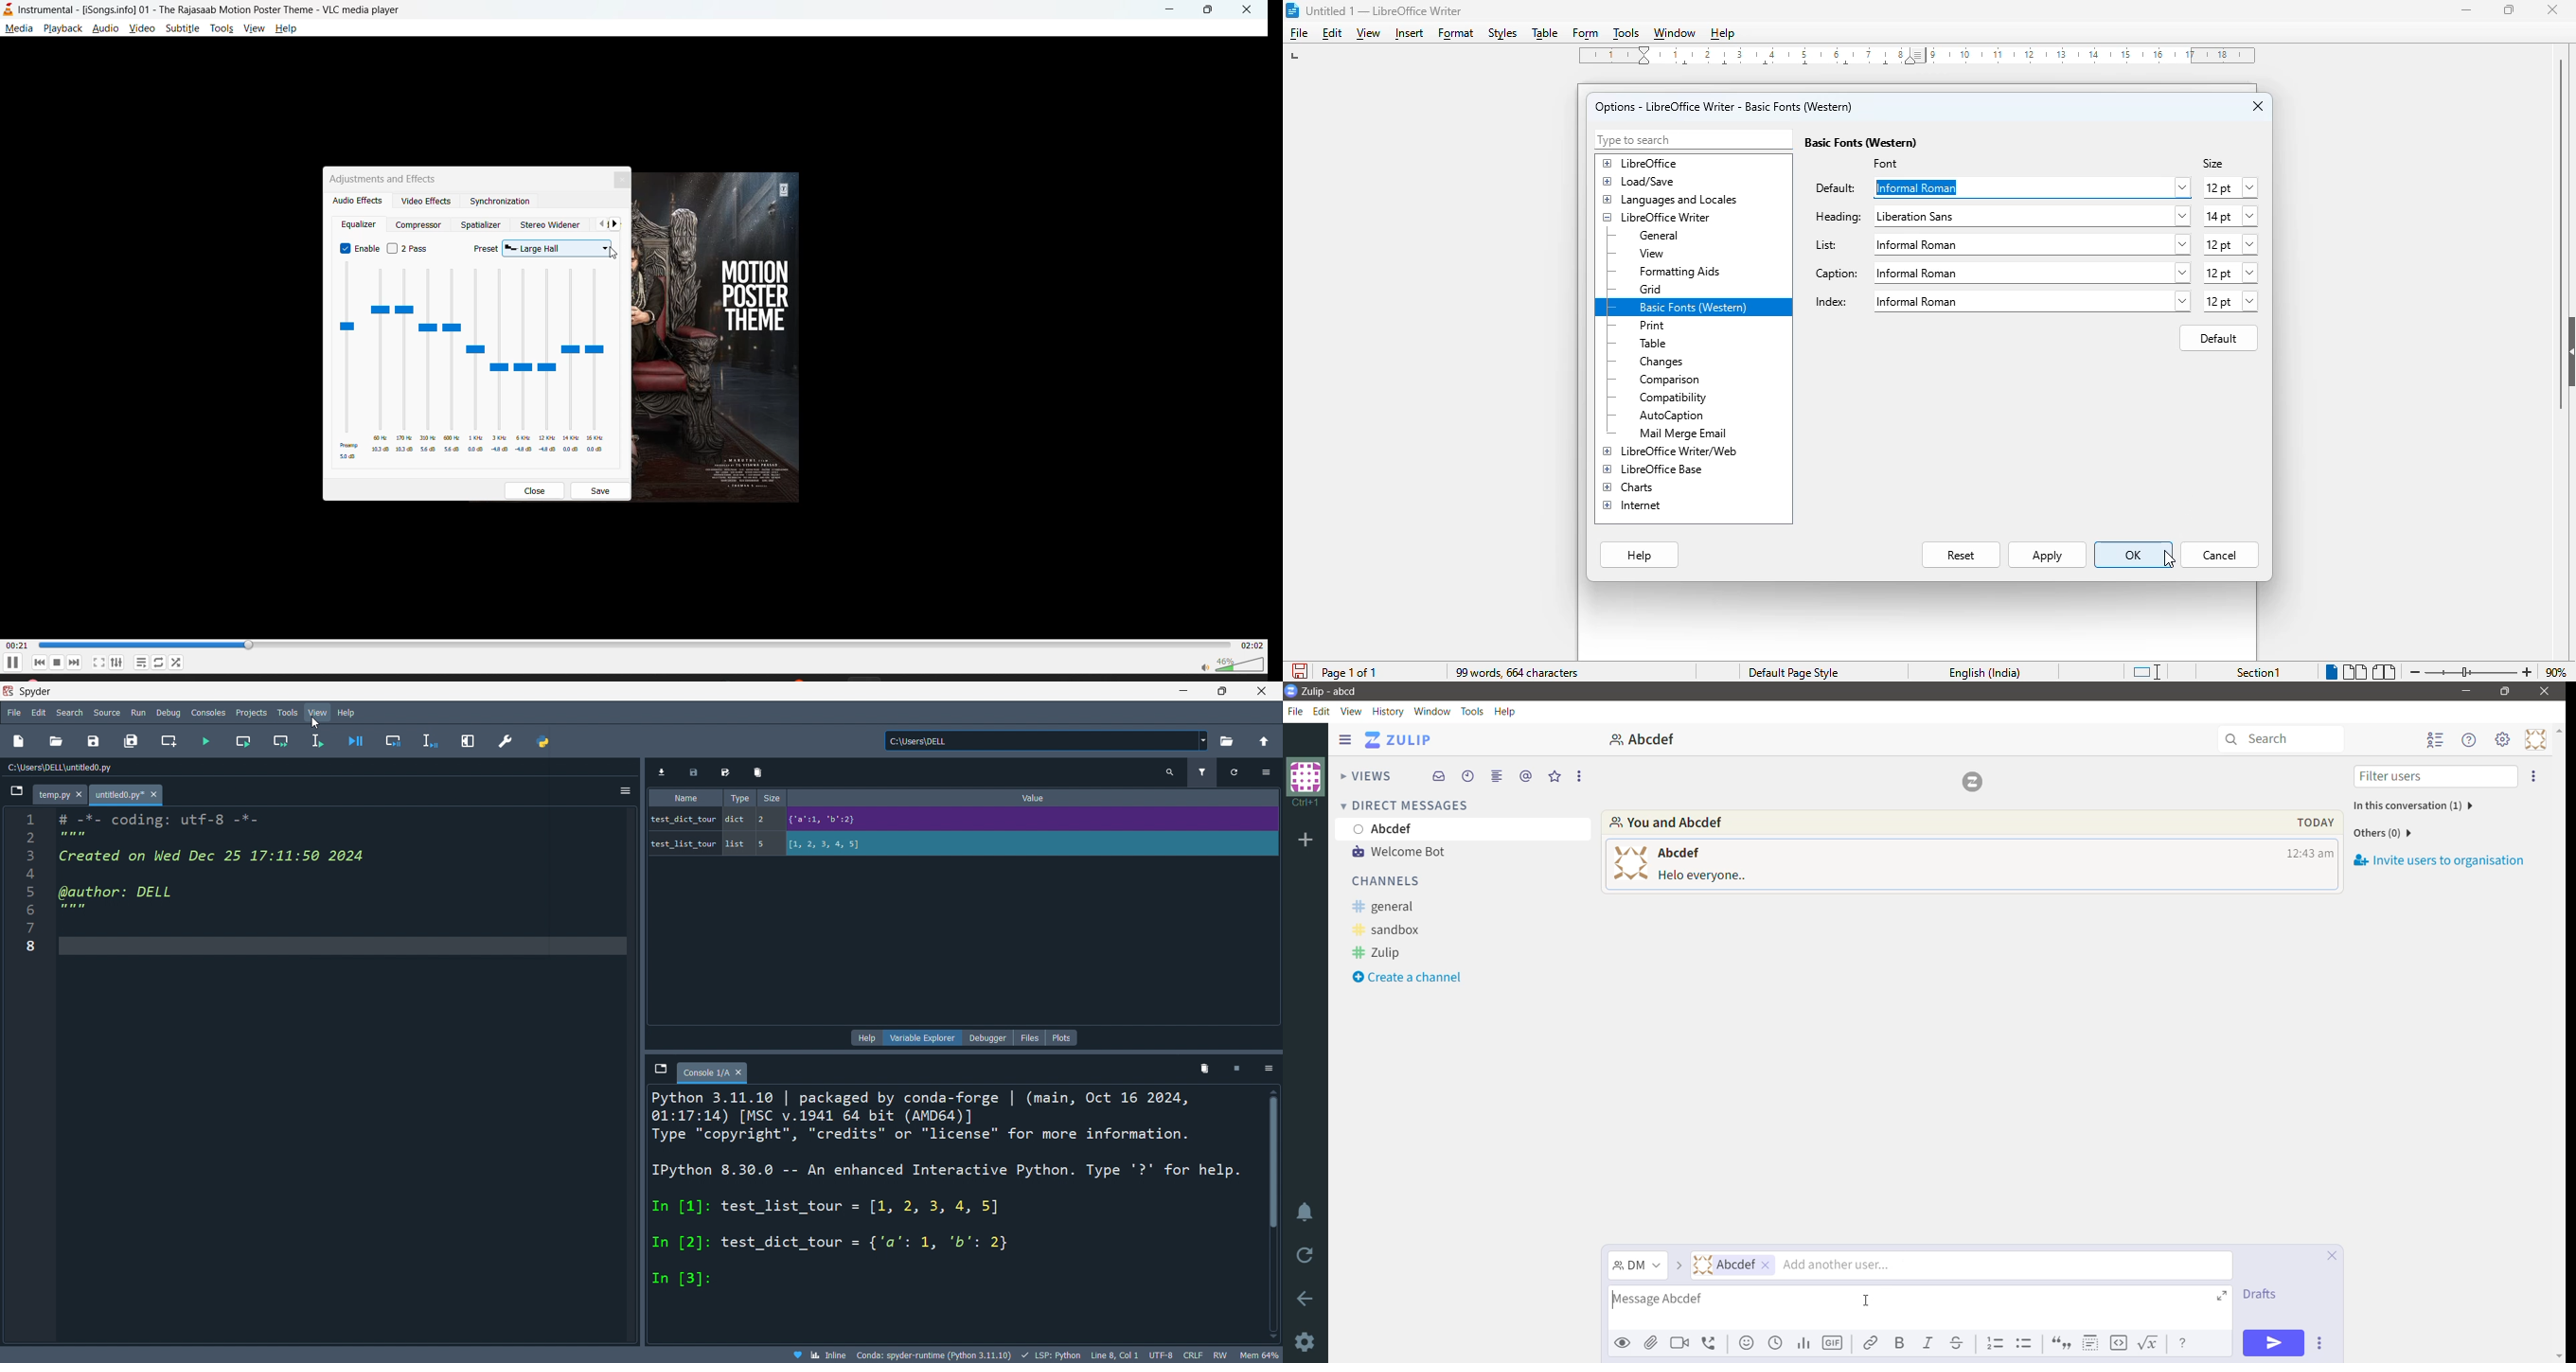 The image size is (2576, 1372). Describe the element at coordinates (685, 798) in the screenshot. I see `name` at that location.